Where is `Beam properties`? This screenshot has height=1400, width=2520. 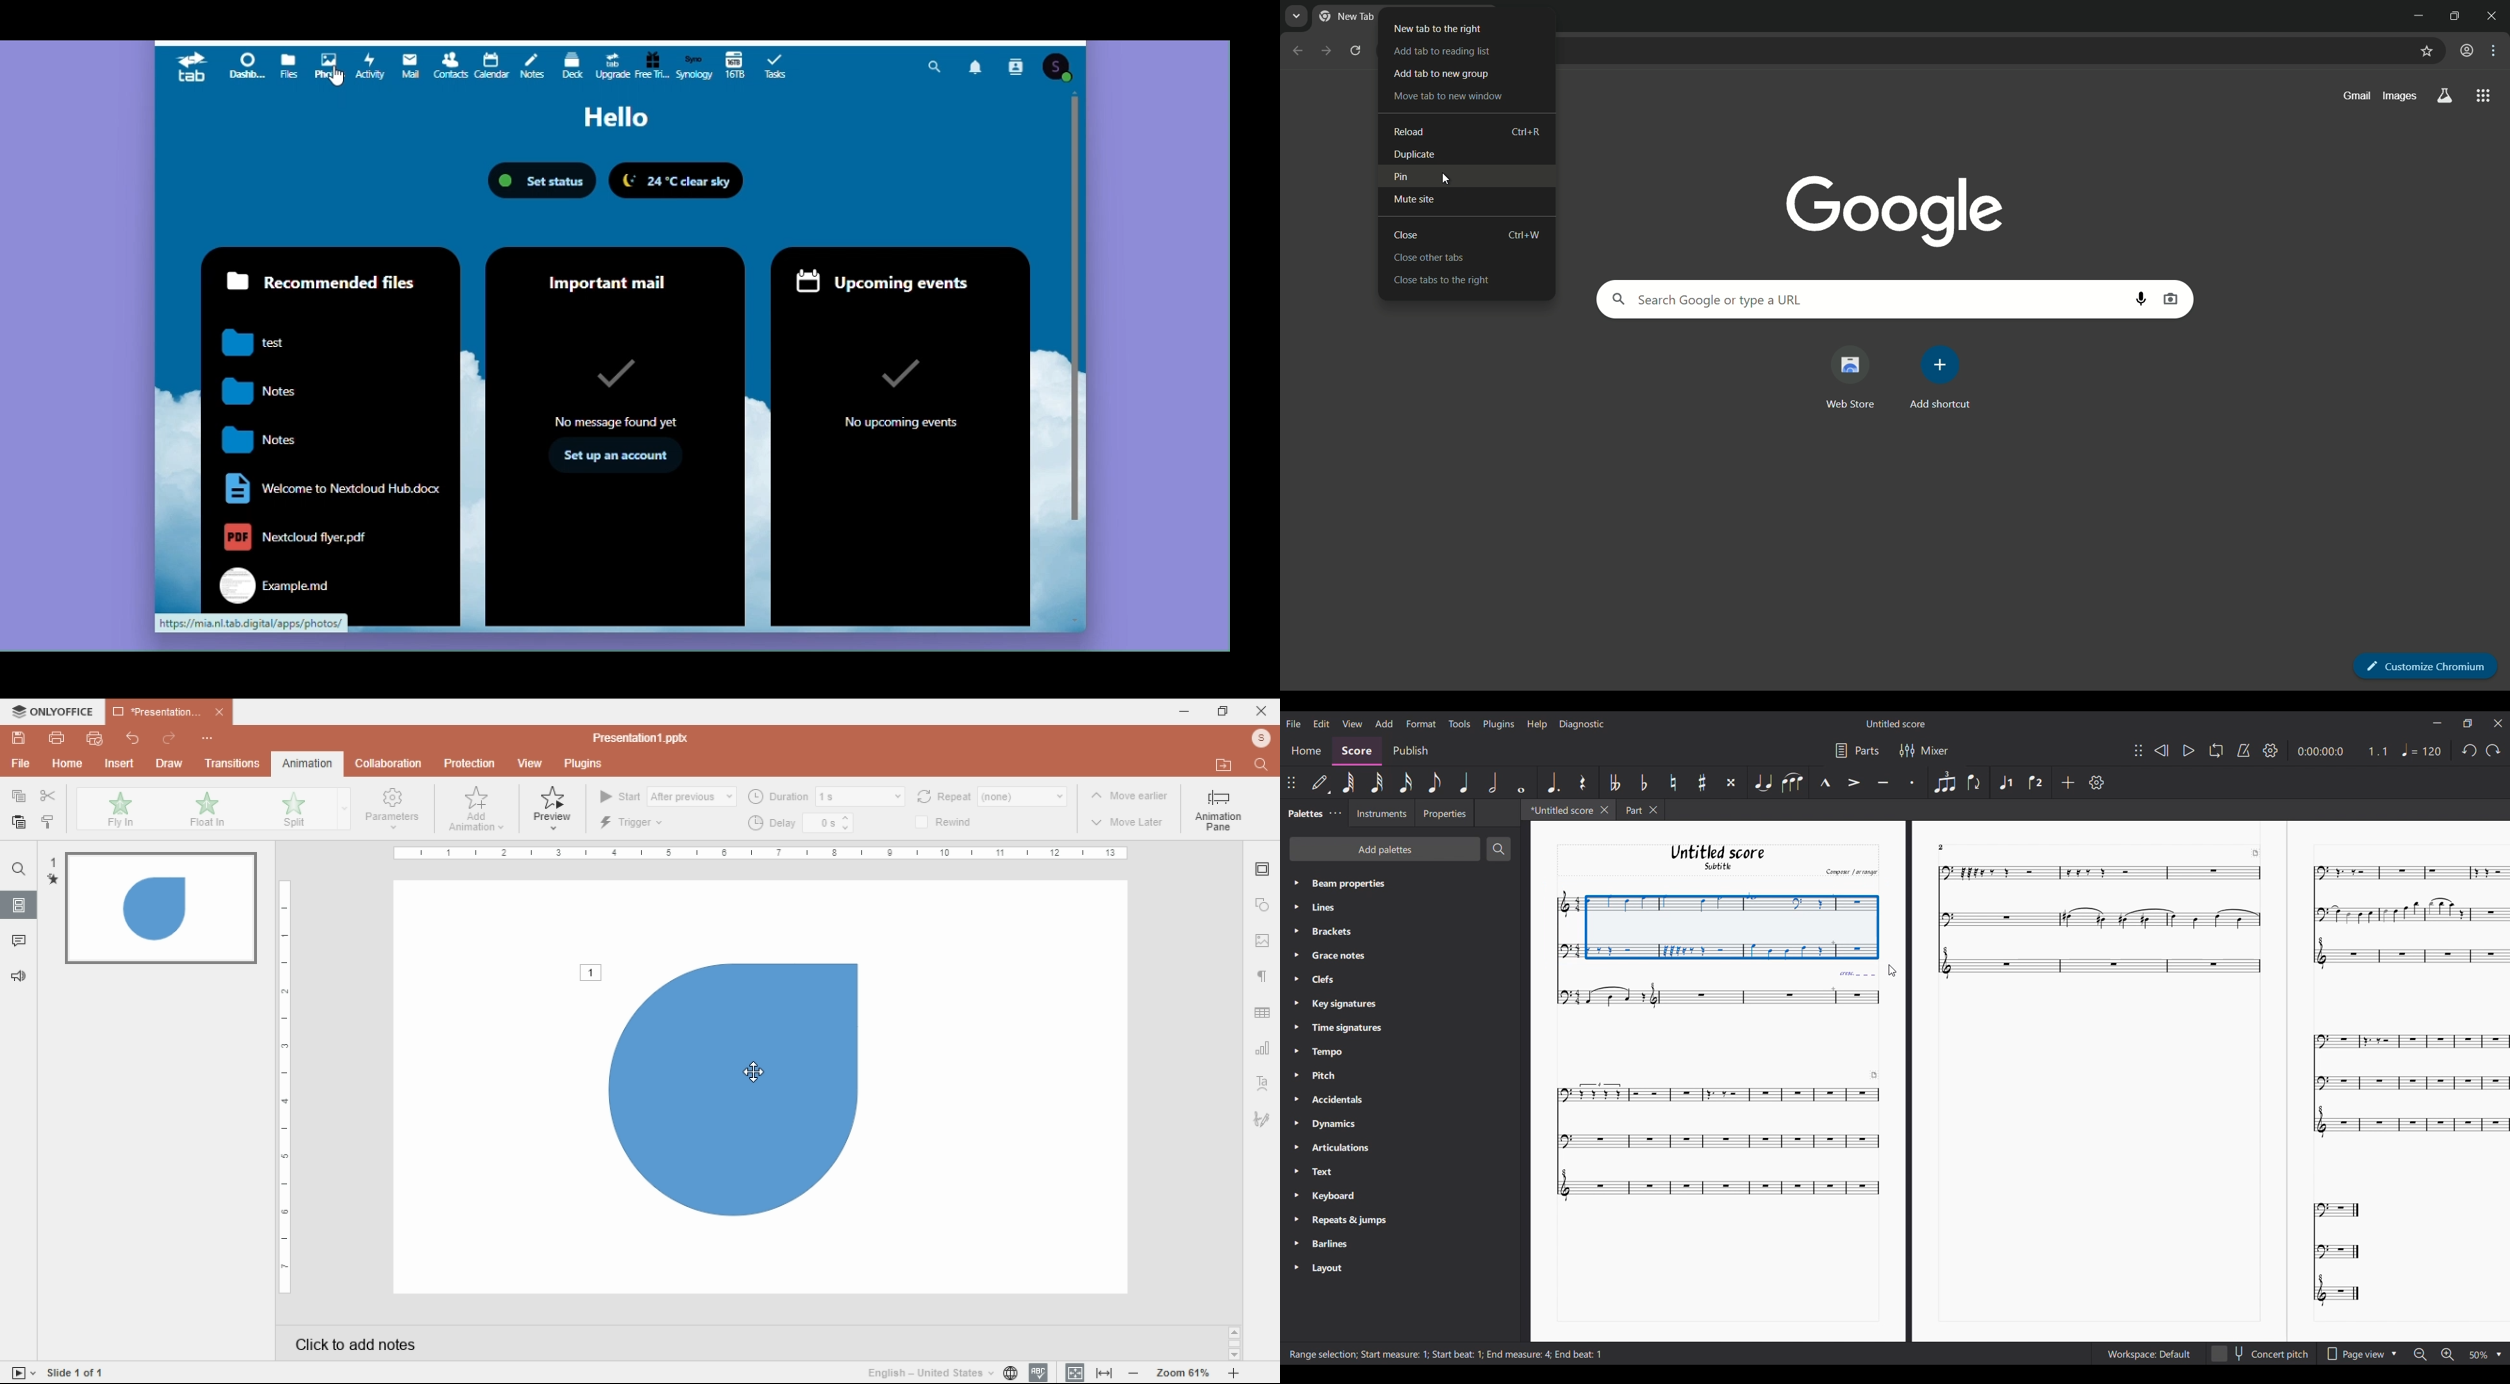 Beam properties is located at coordinates (1380, 883).